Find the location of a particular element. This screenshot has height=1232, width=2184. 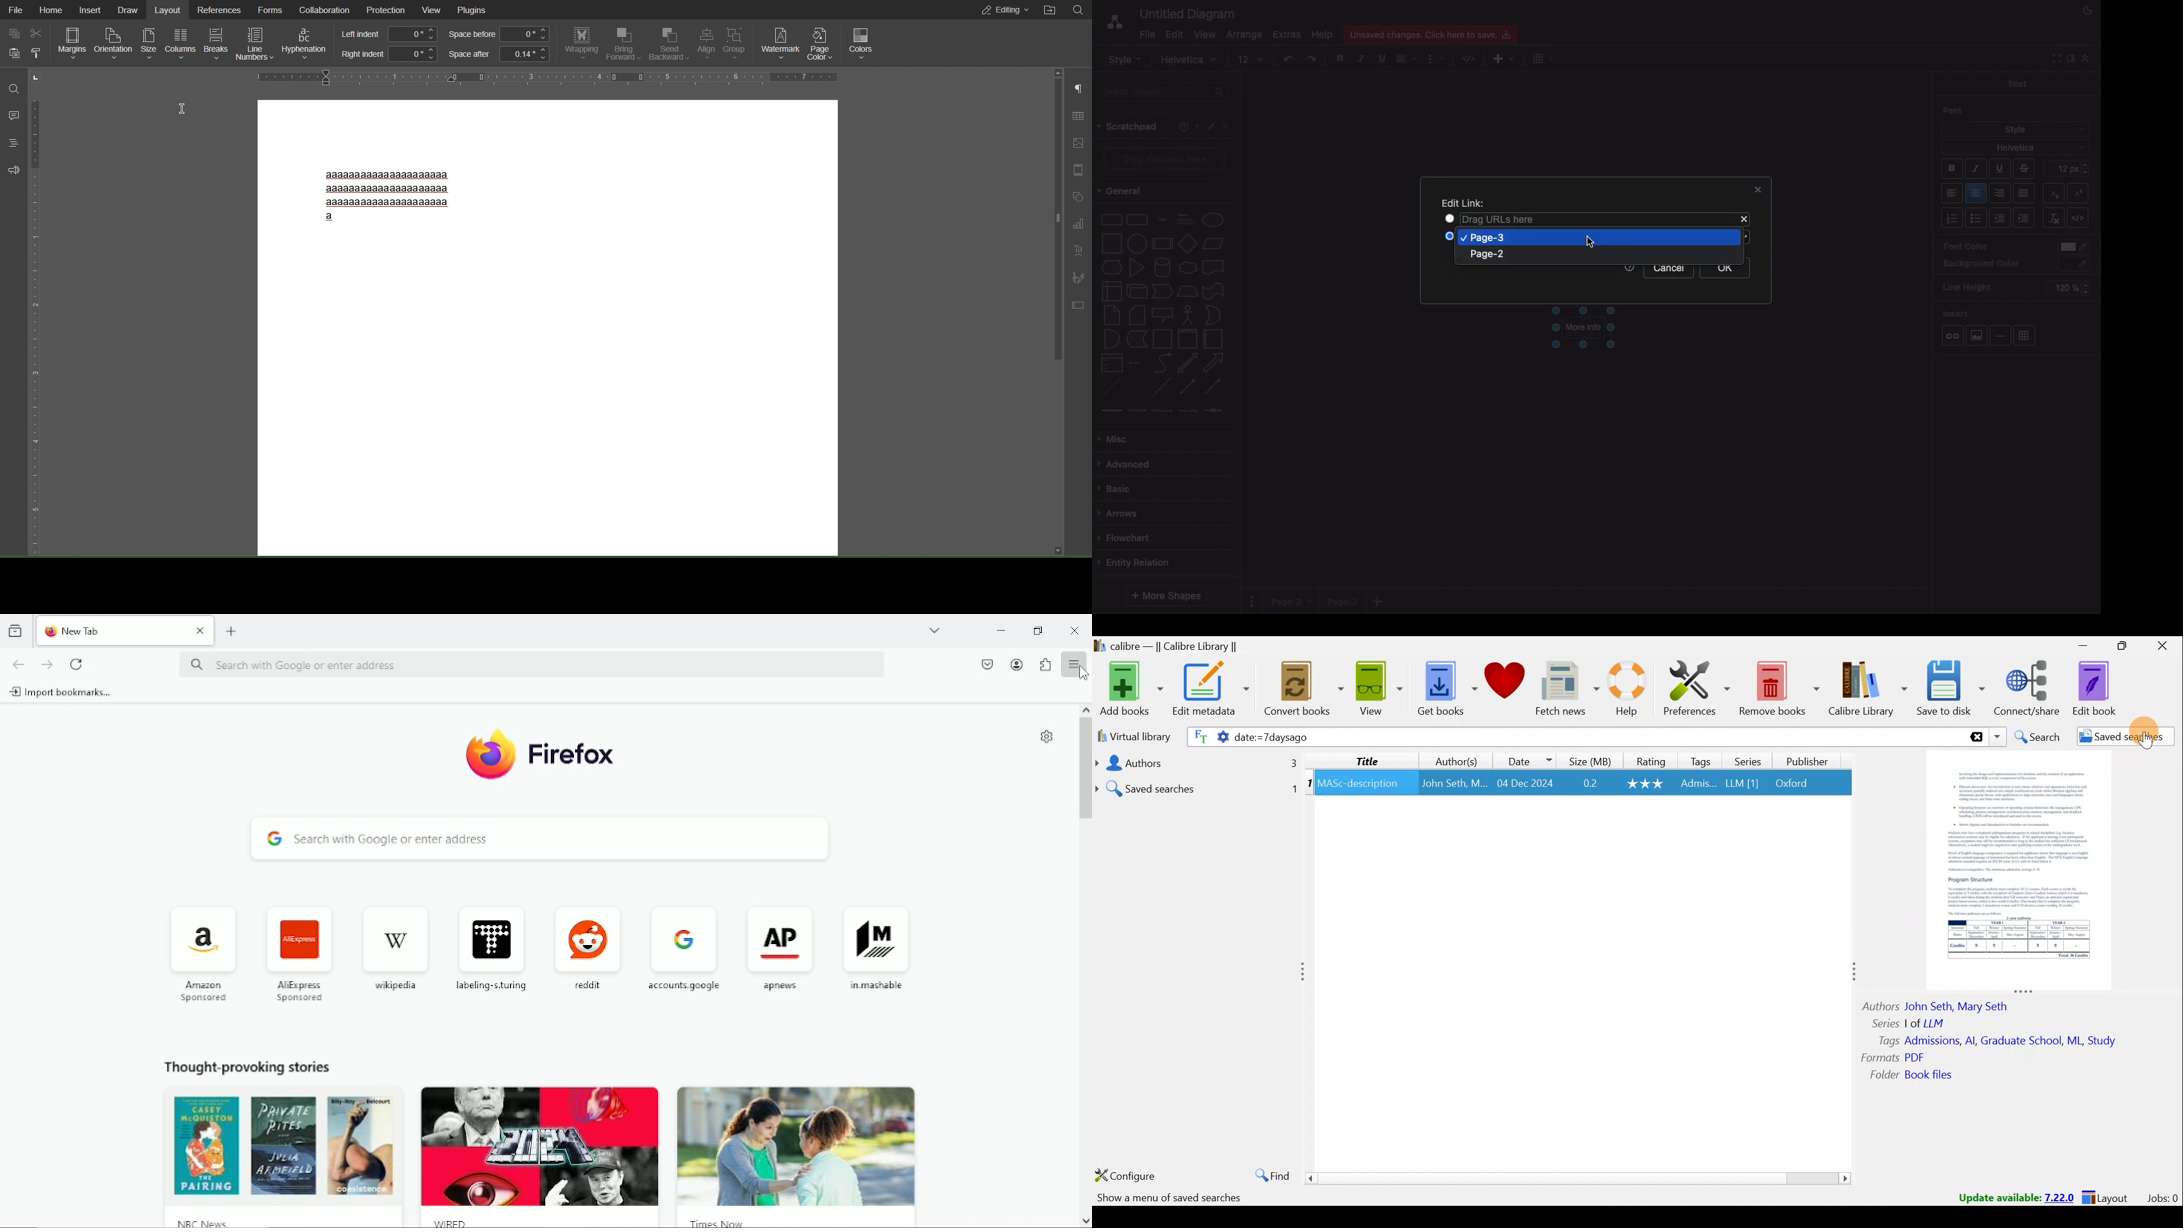

extensions is located at coordinates (1045, 665).